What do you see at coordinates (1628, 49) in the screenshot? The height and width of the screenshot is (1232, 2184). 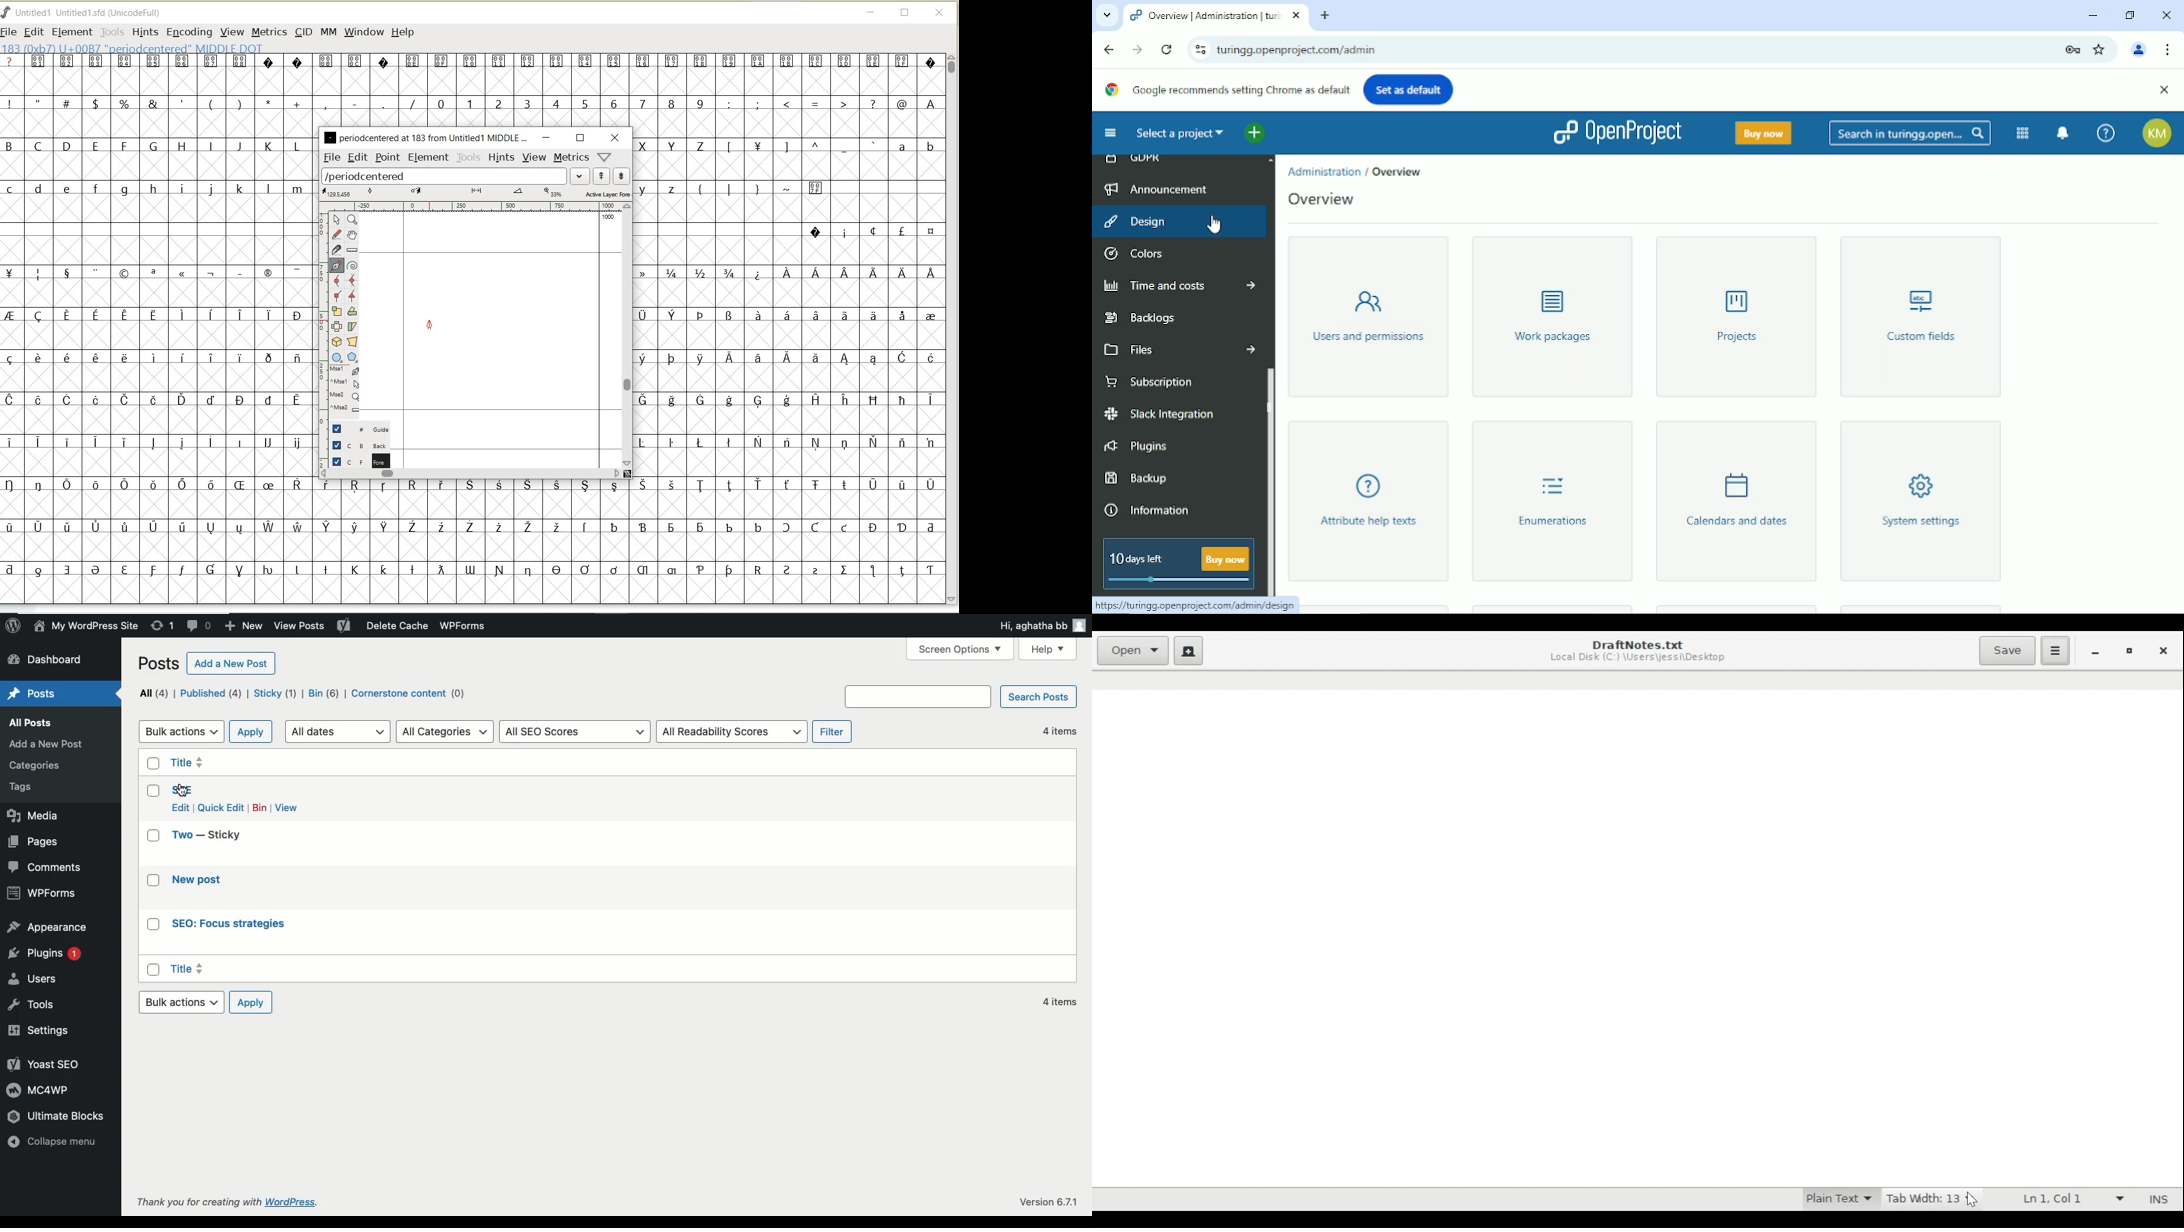 I see `current site link : turingg.openproject.com/admin` at bounding box center [1628, 49].